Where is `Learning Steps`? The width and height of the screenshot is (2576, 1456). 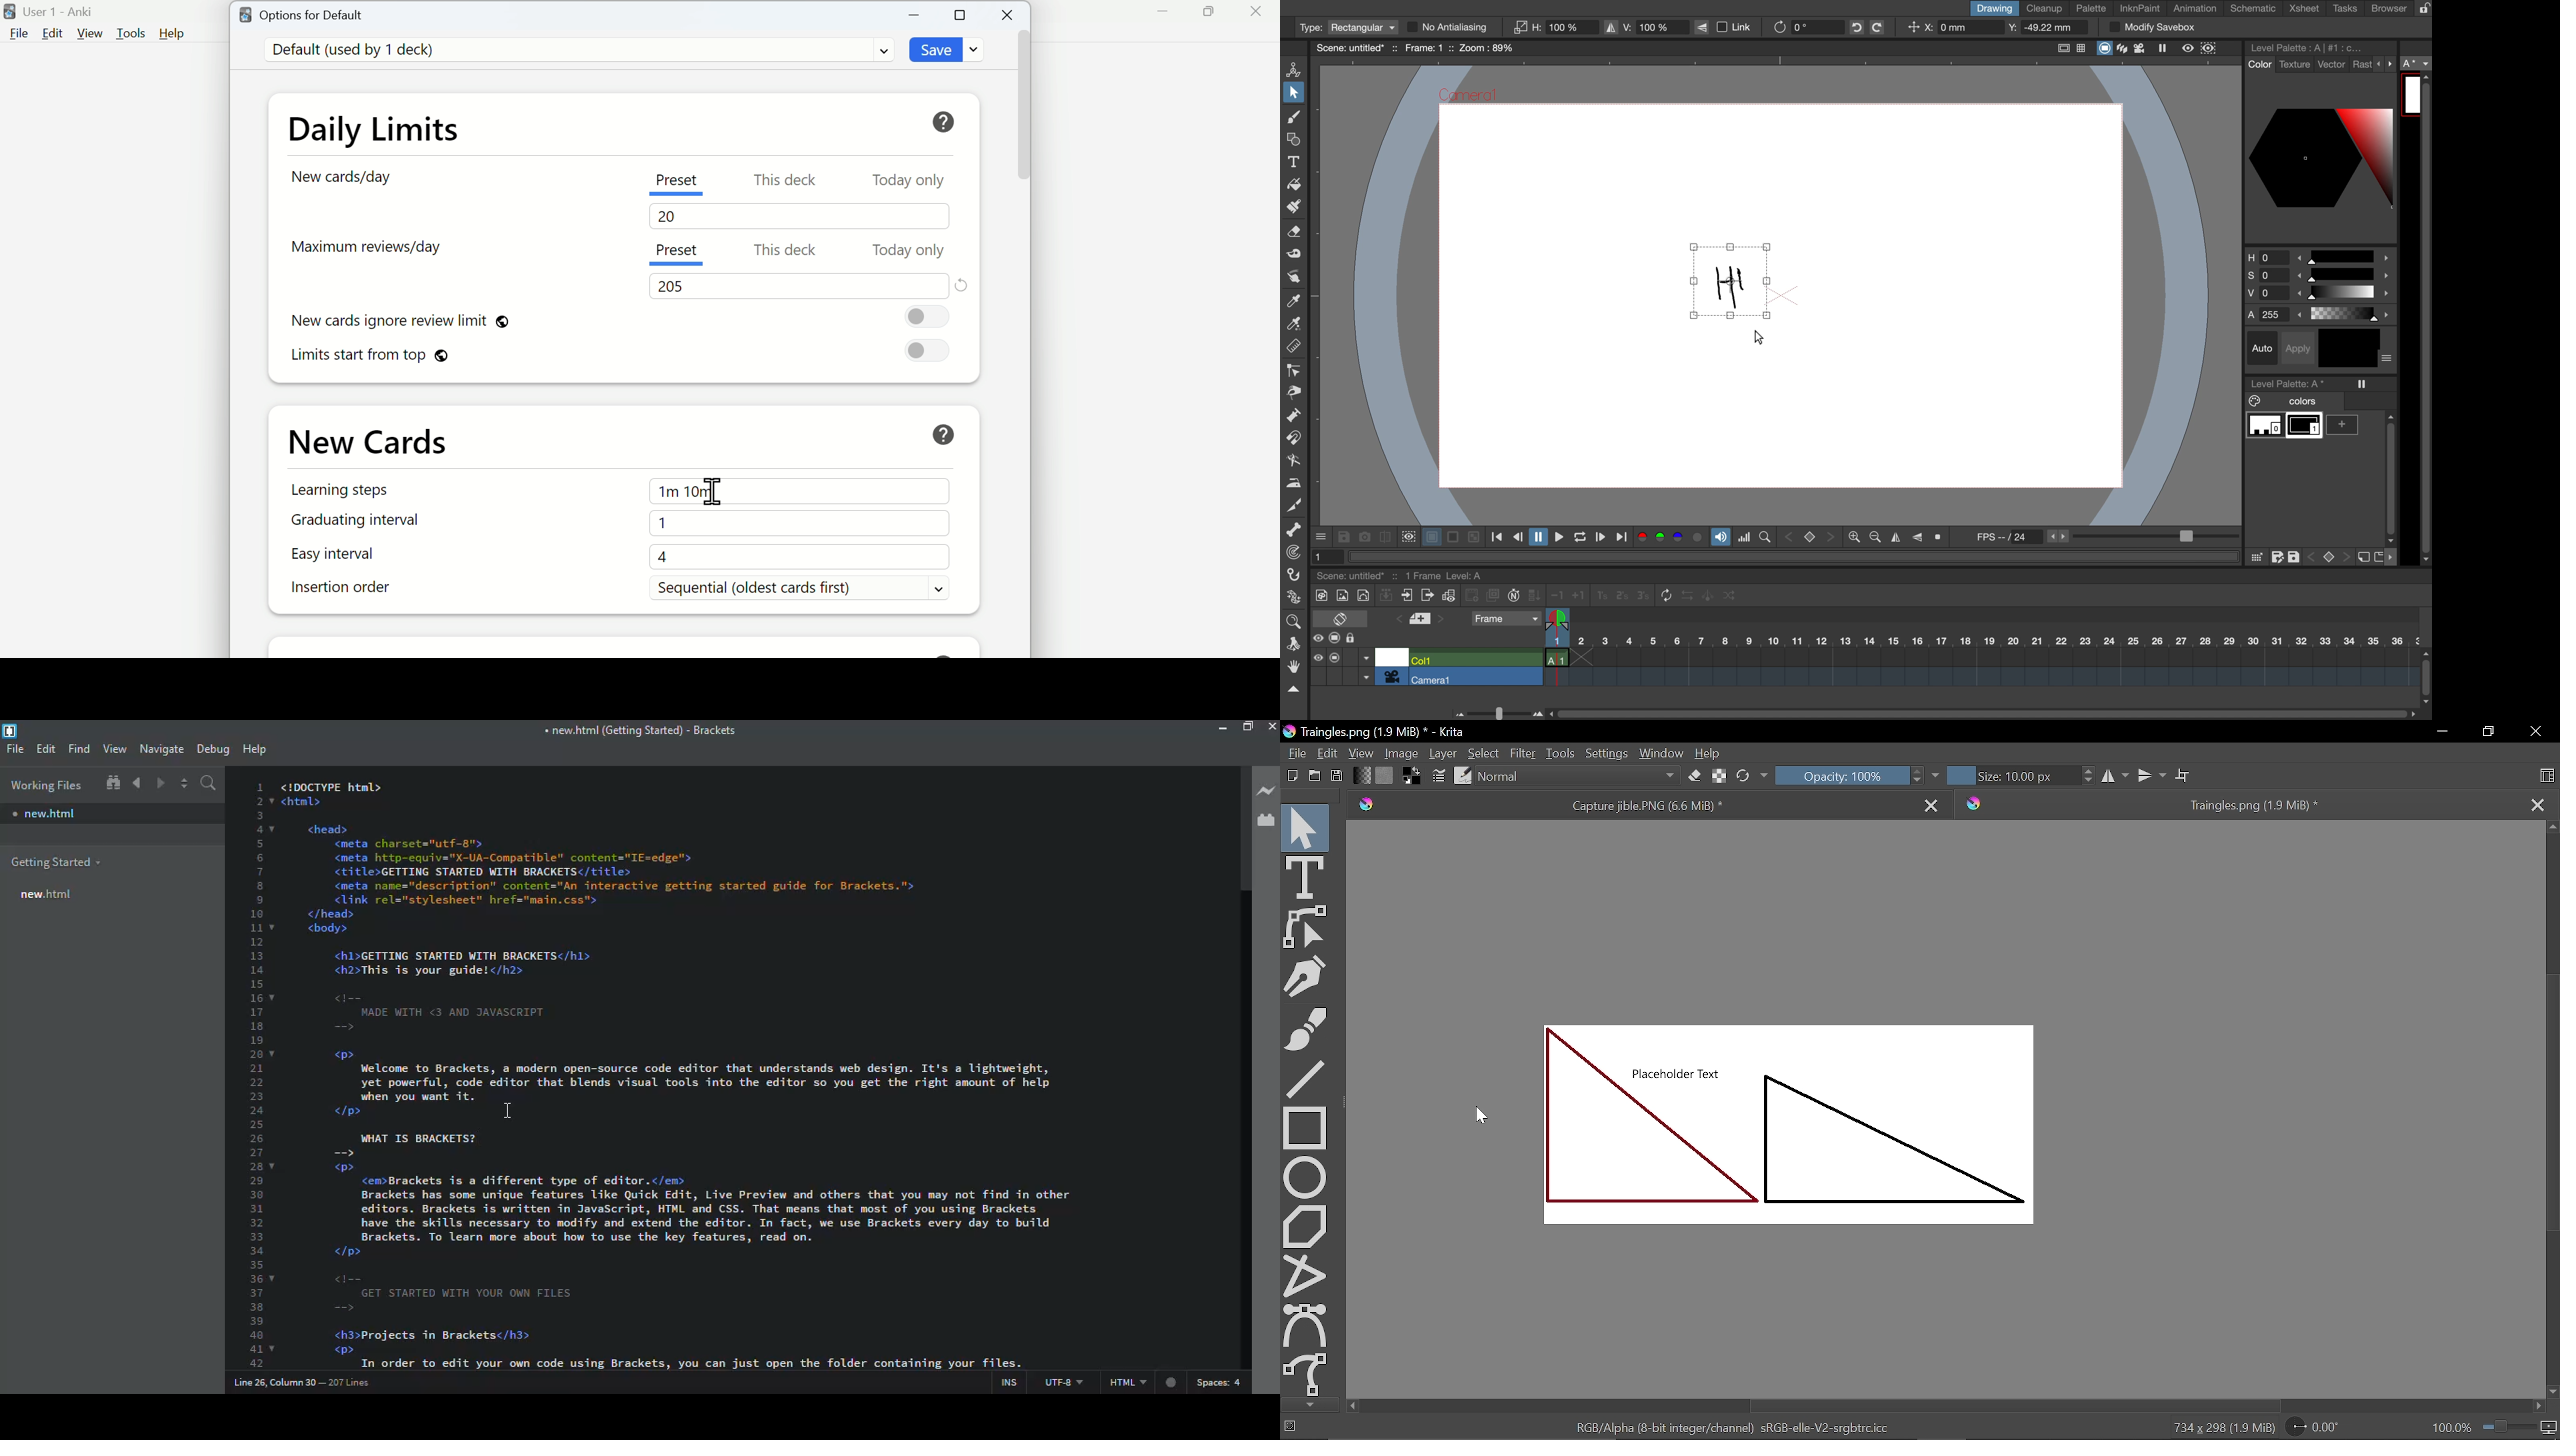 Learning Steps is located at coordinates (342, 493).